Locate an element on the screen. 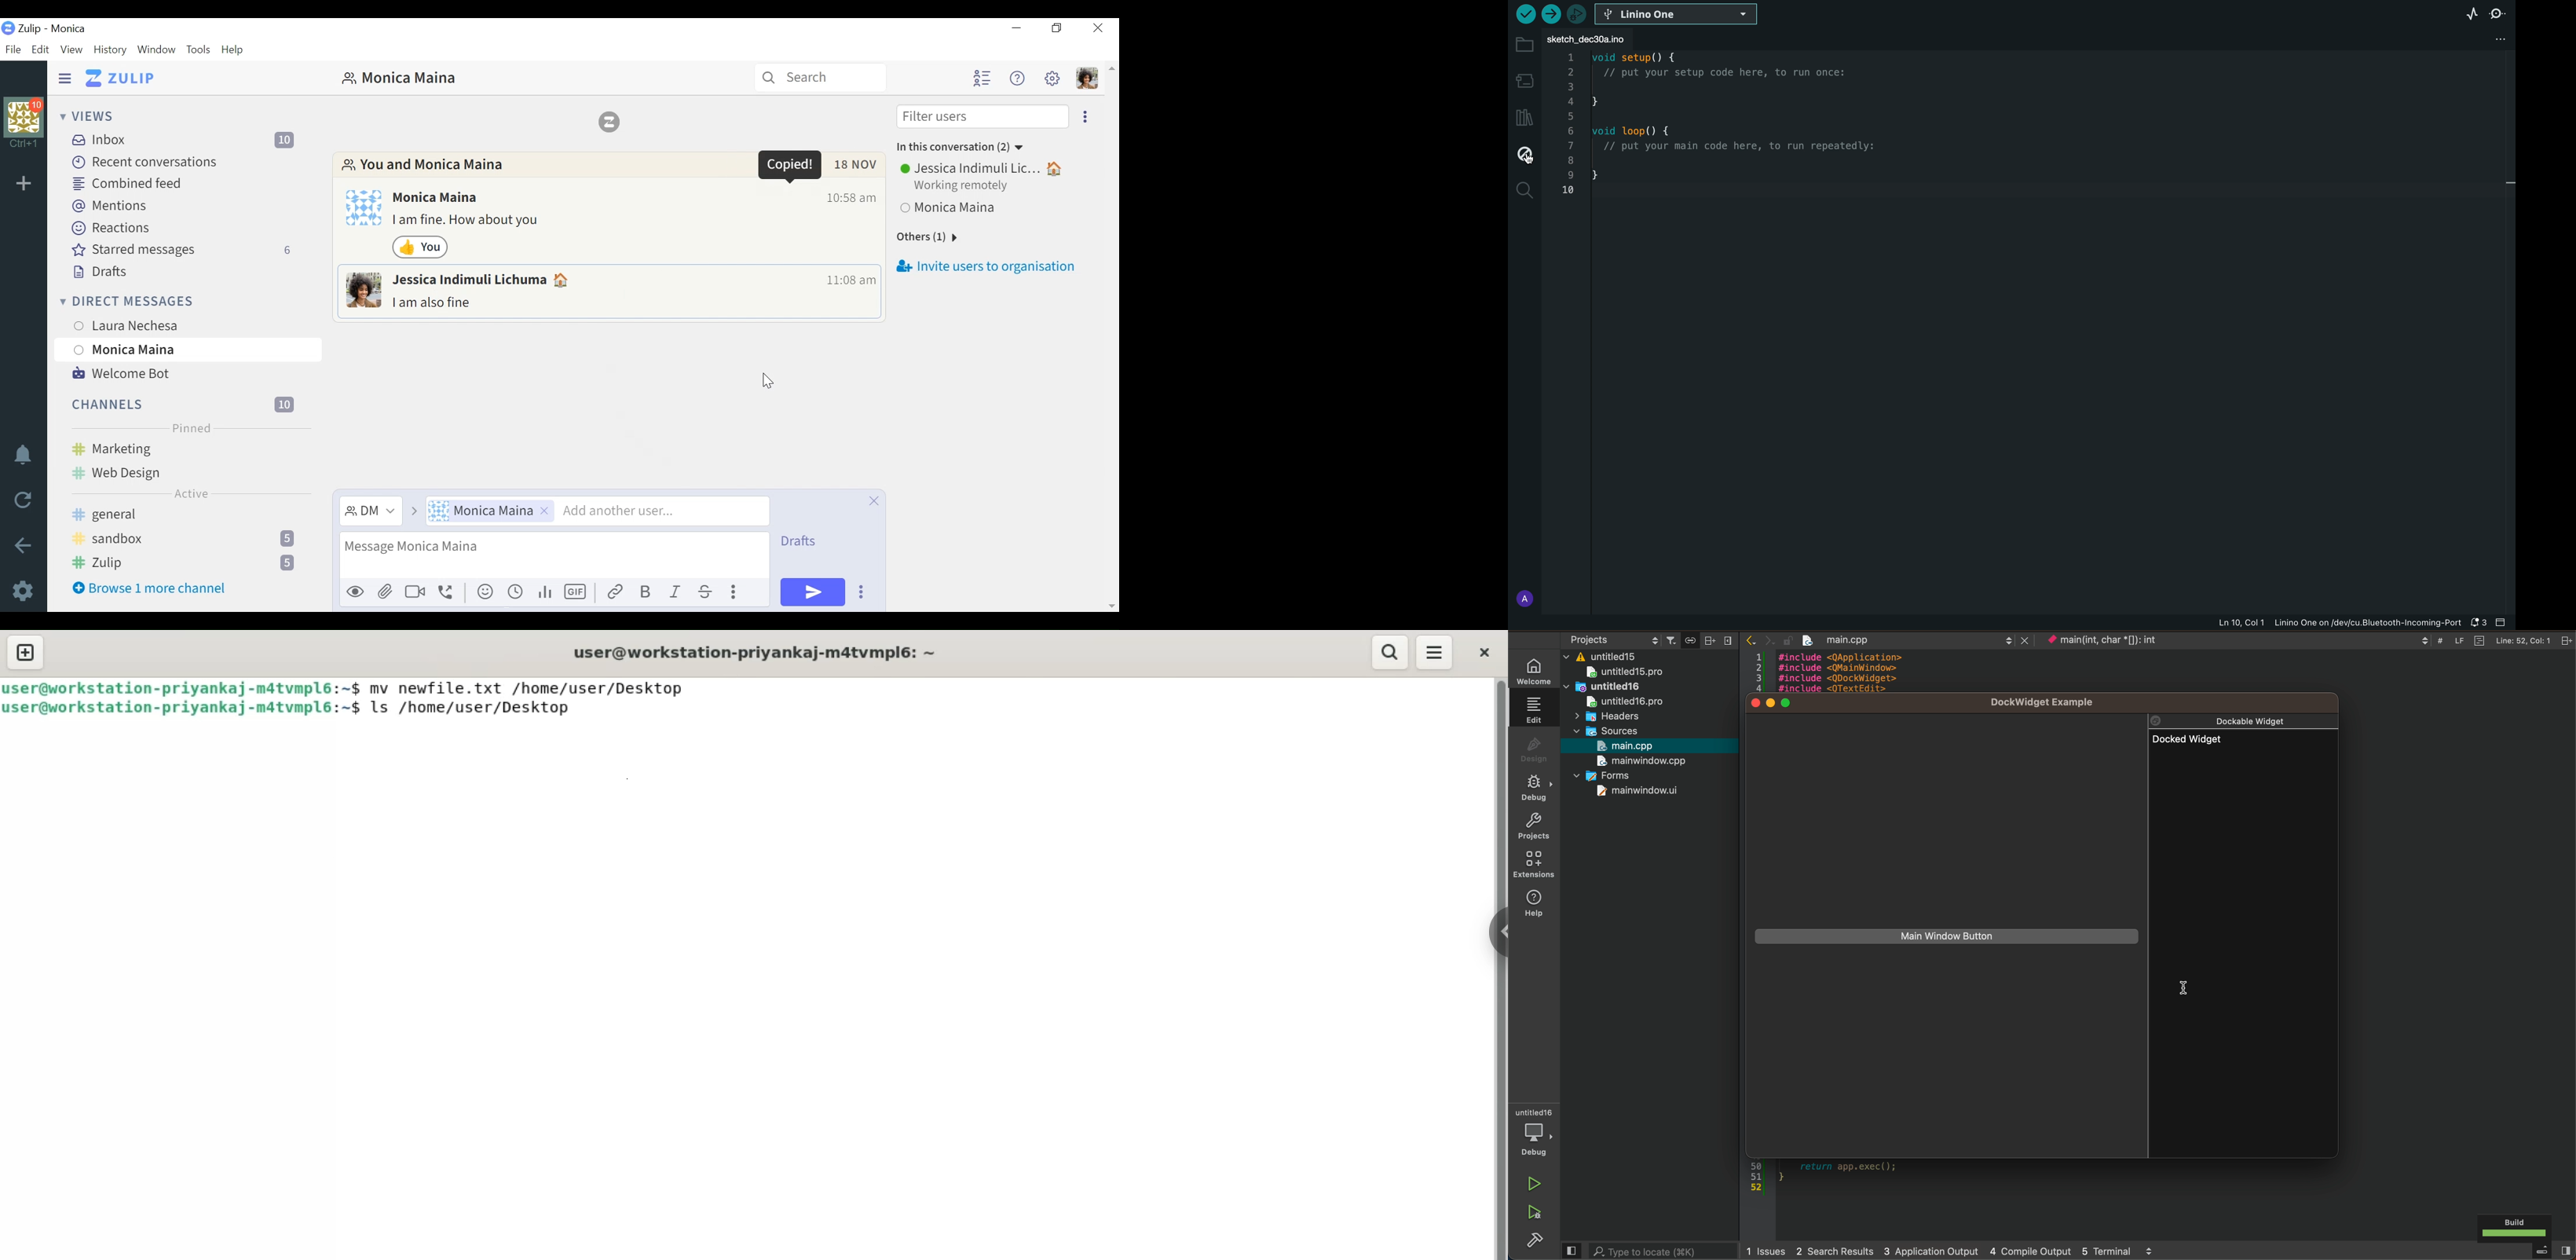  I am fine. How about you is located at coordinates (469, 222).